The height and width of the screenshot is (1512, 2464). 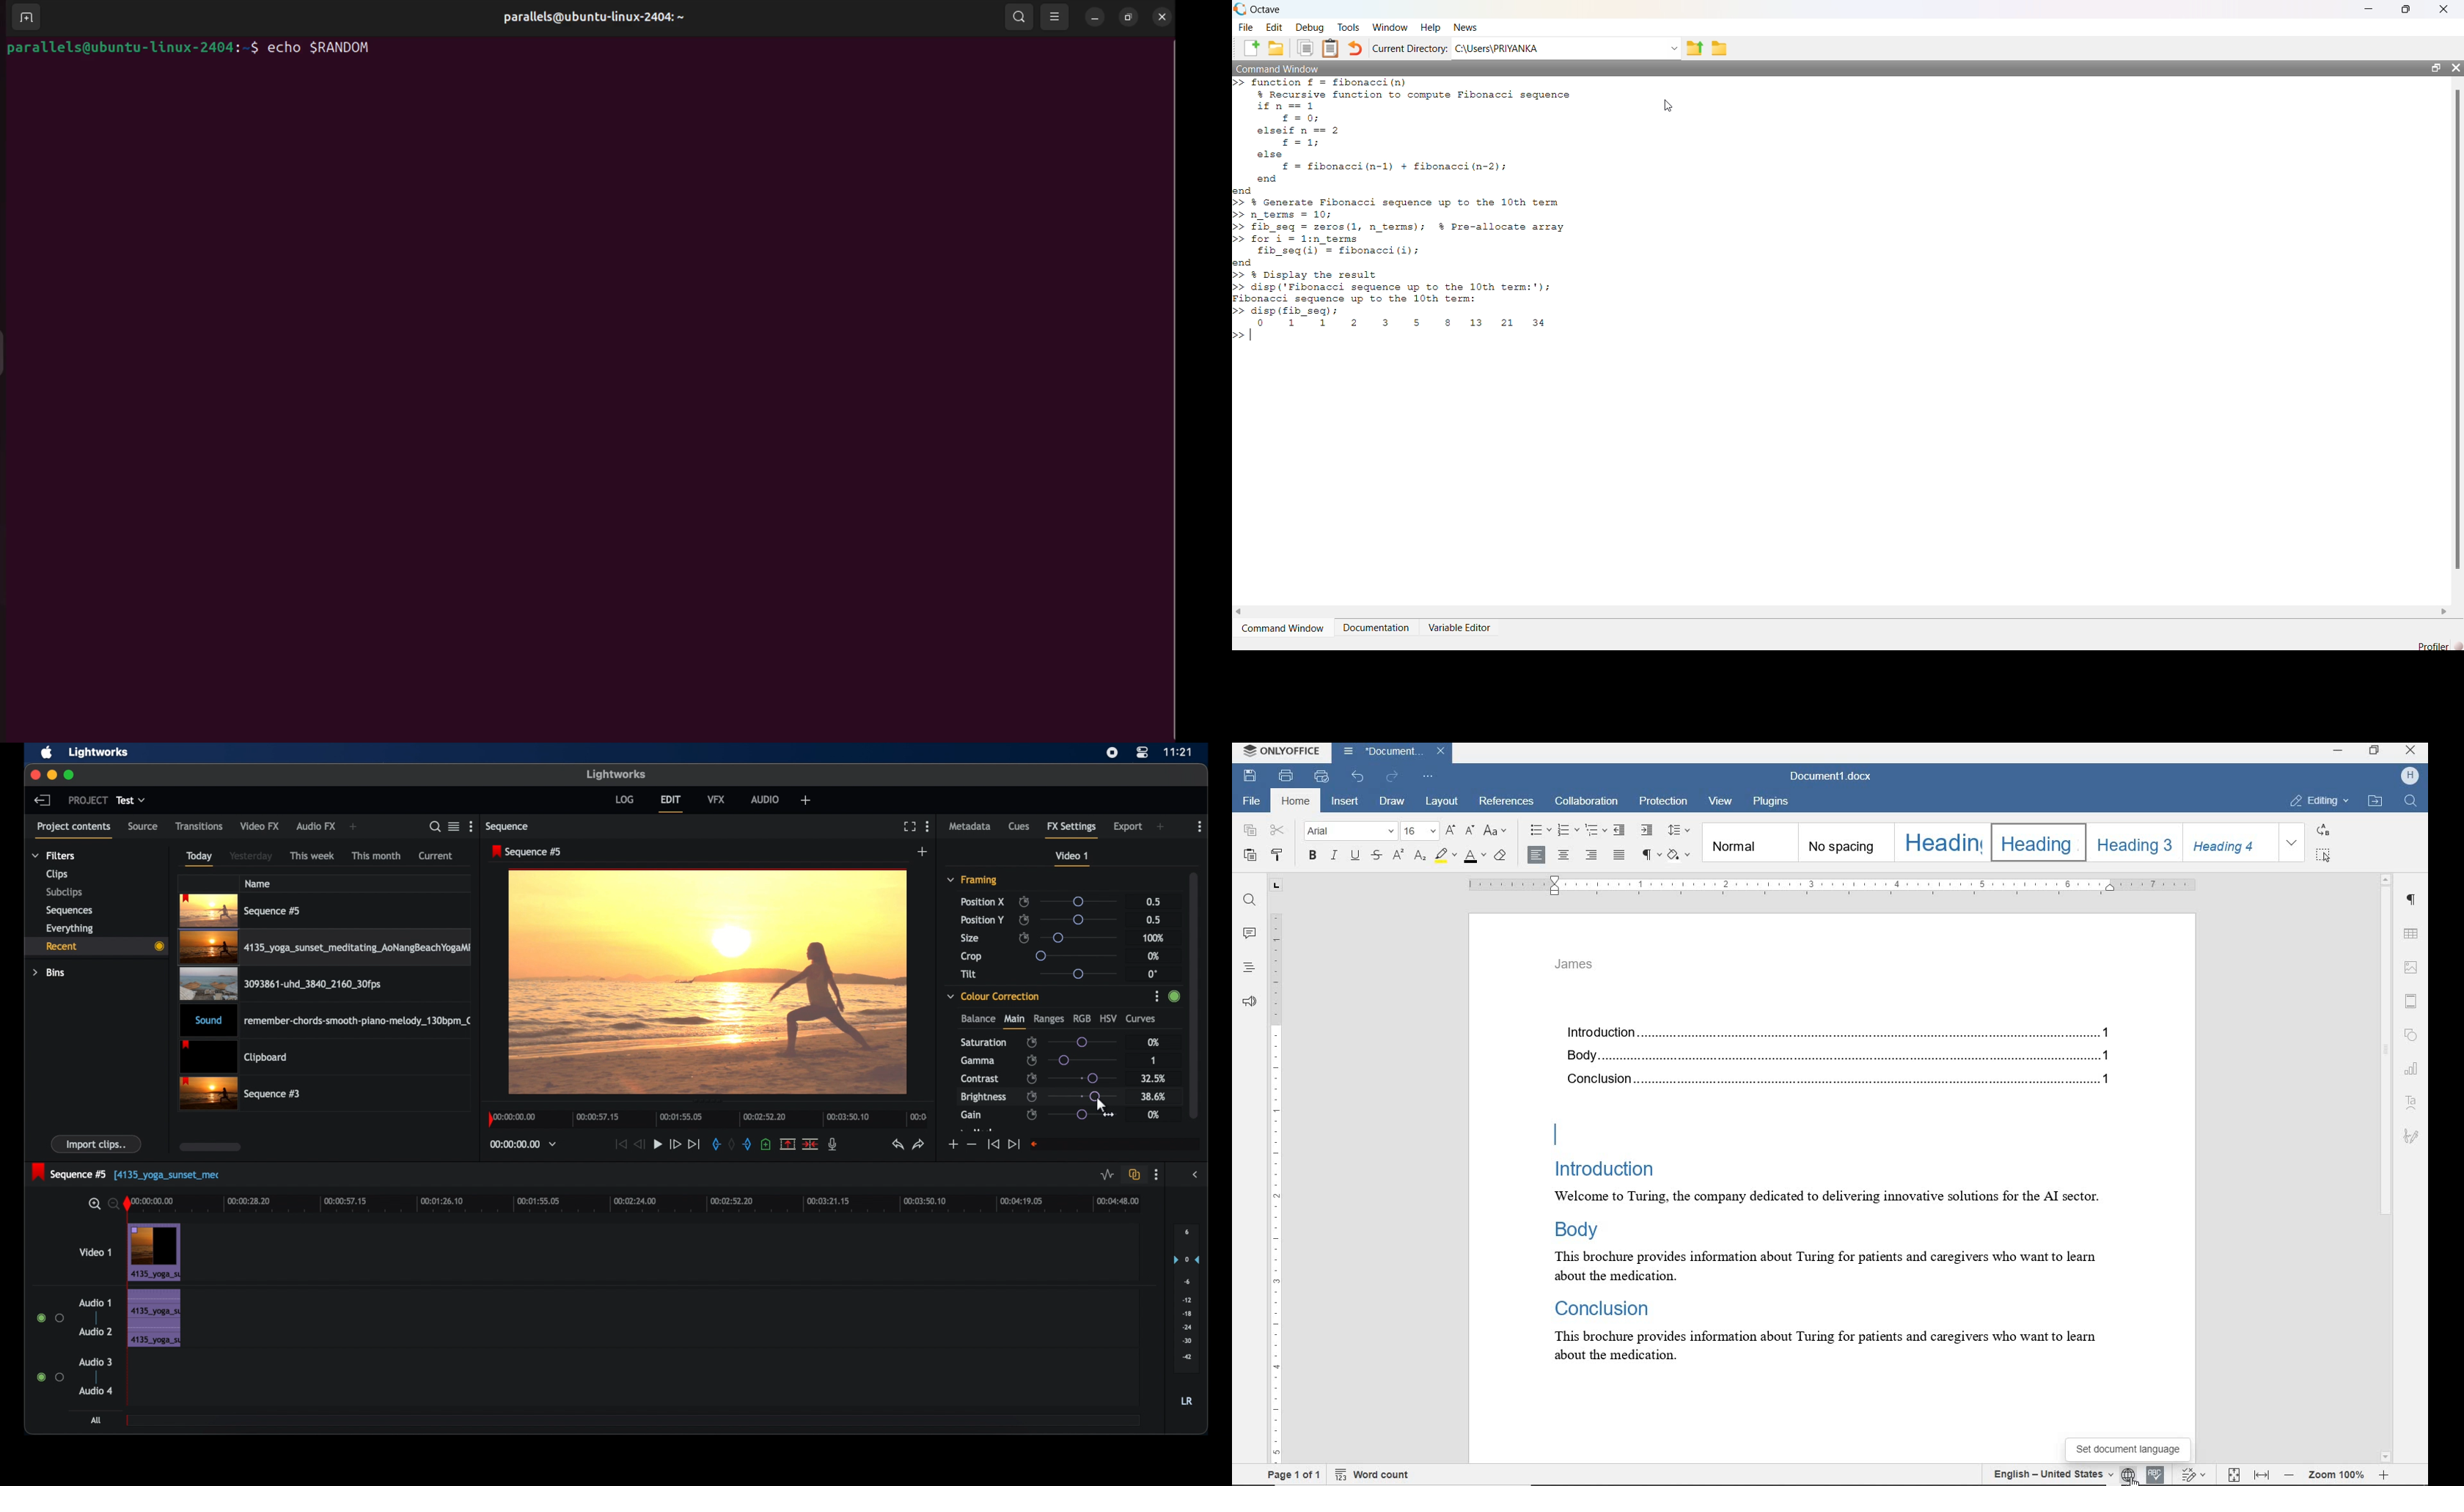 I want to click on decrement font size, so click(x=1470, y=830).